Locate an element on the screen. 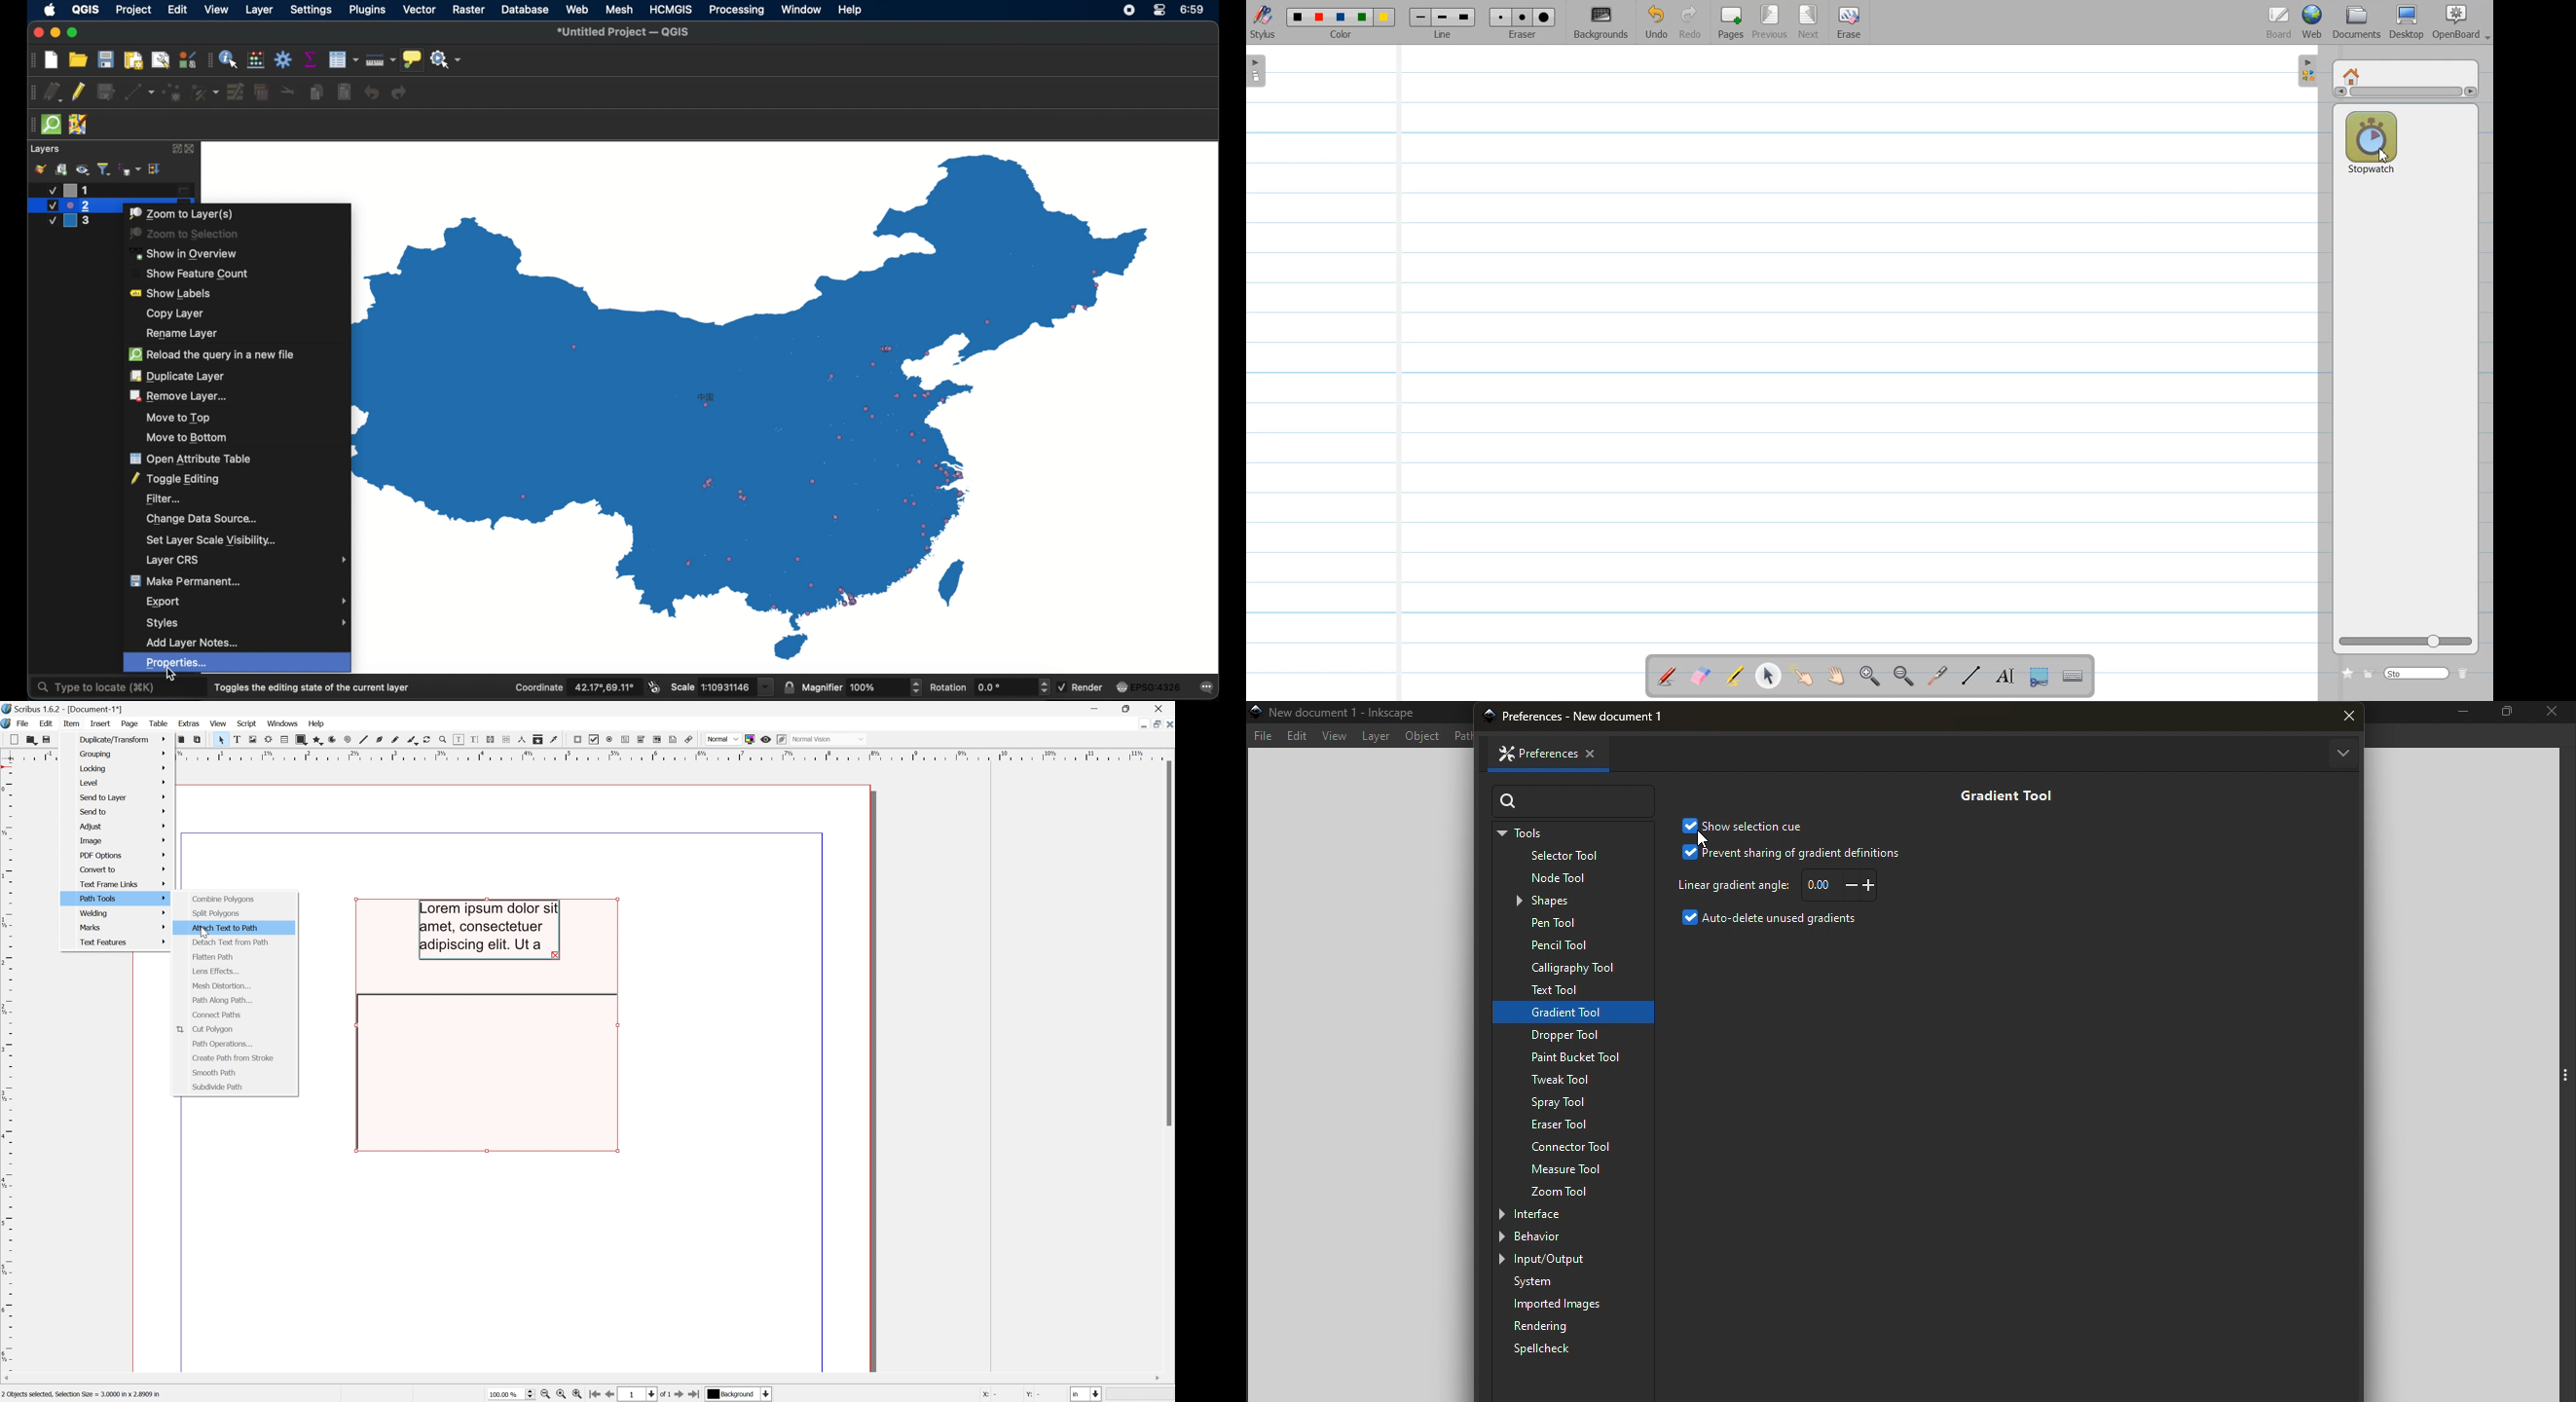  Measure tool is located at coordinates (1573, 1169).